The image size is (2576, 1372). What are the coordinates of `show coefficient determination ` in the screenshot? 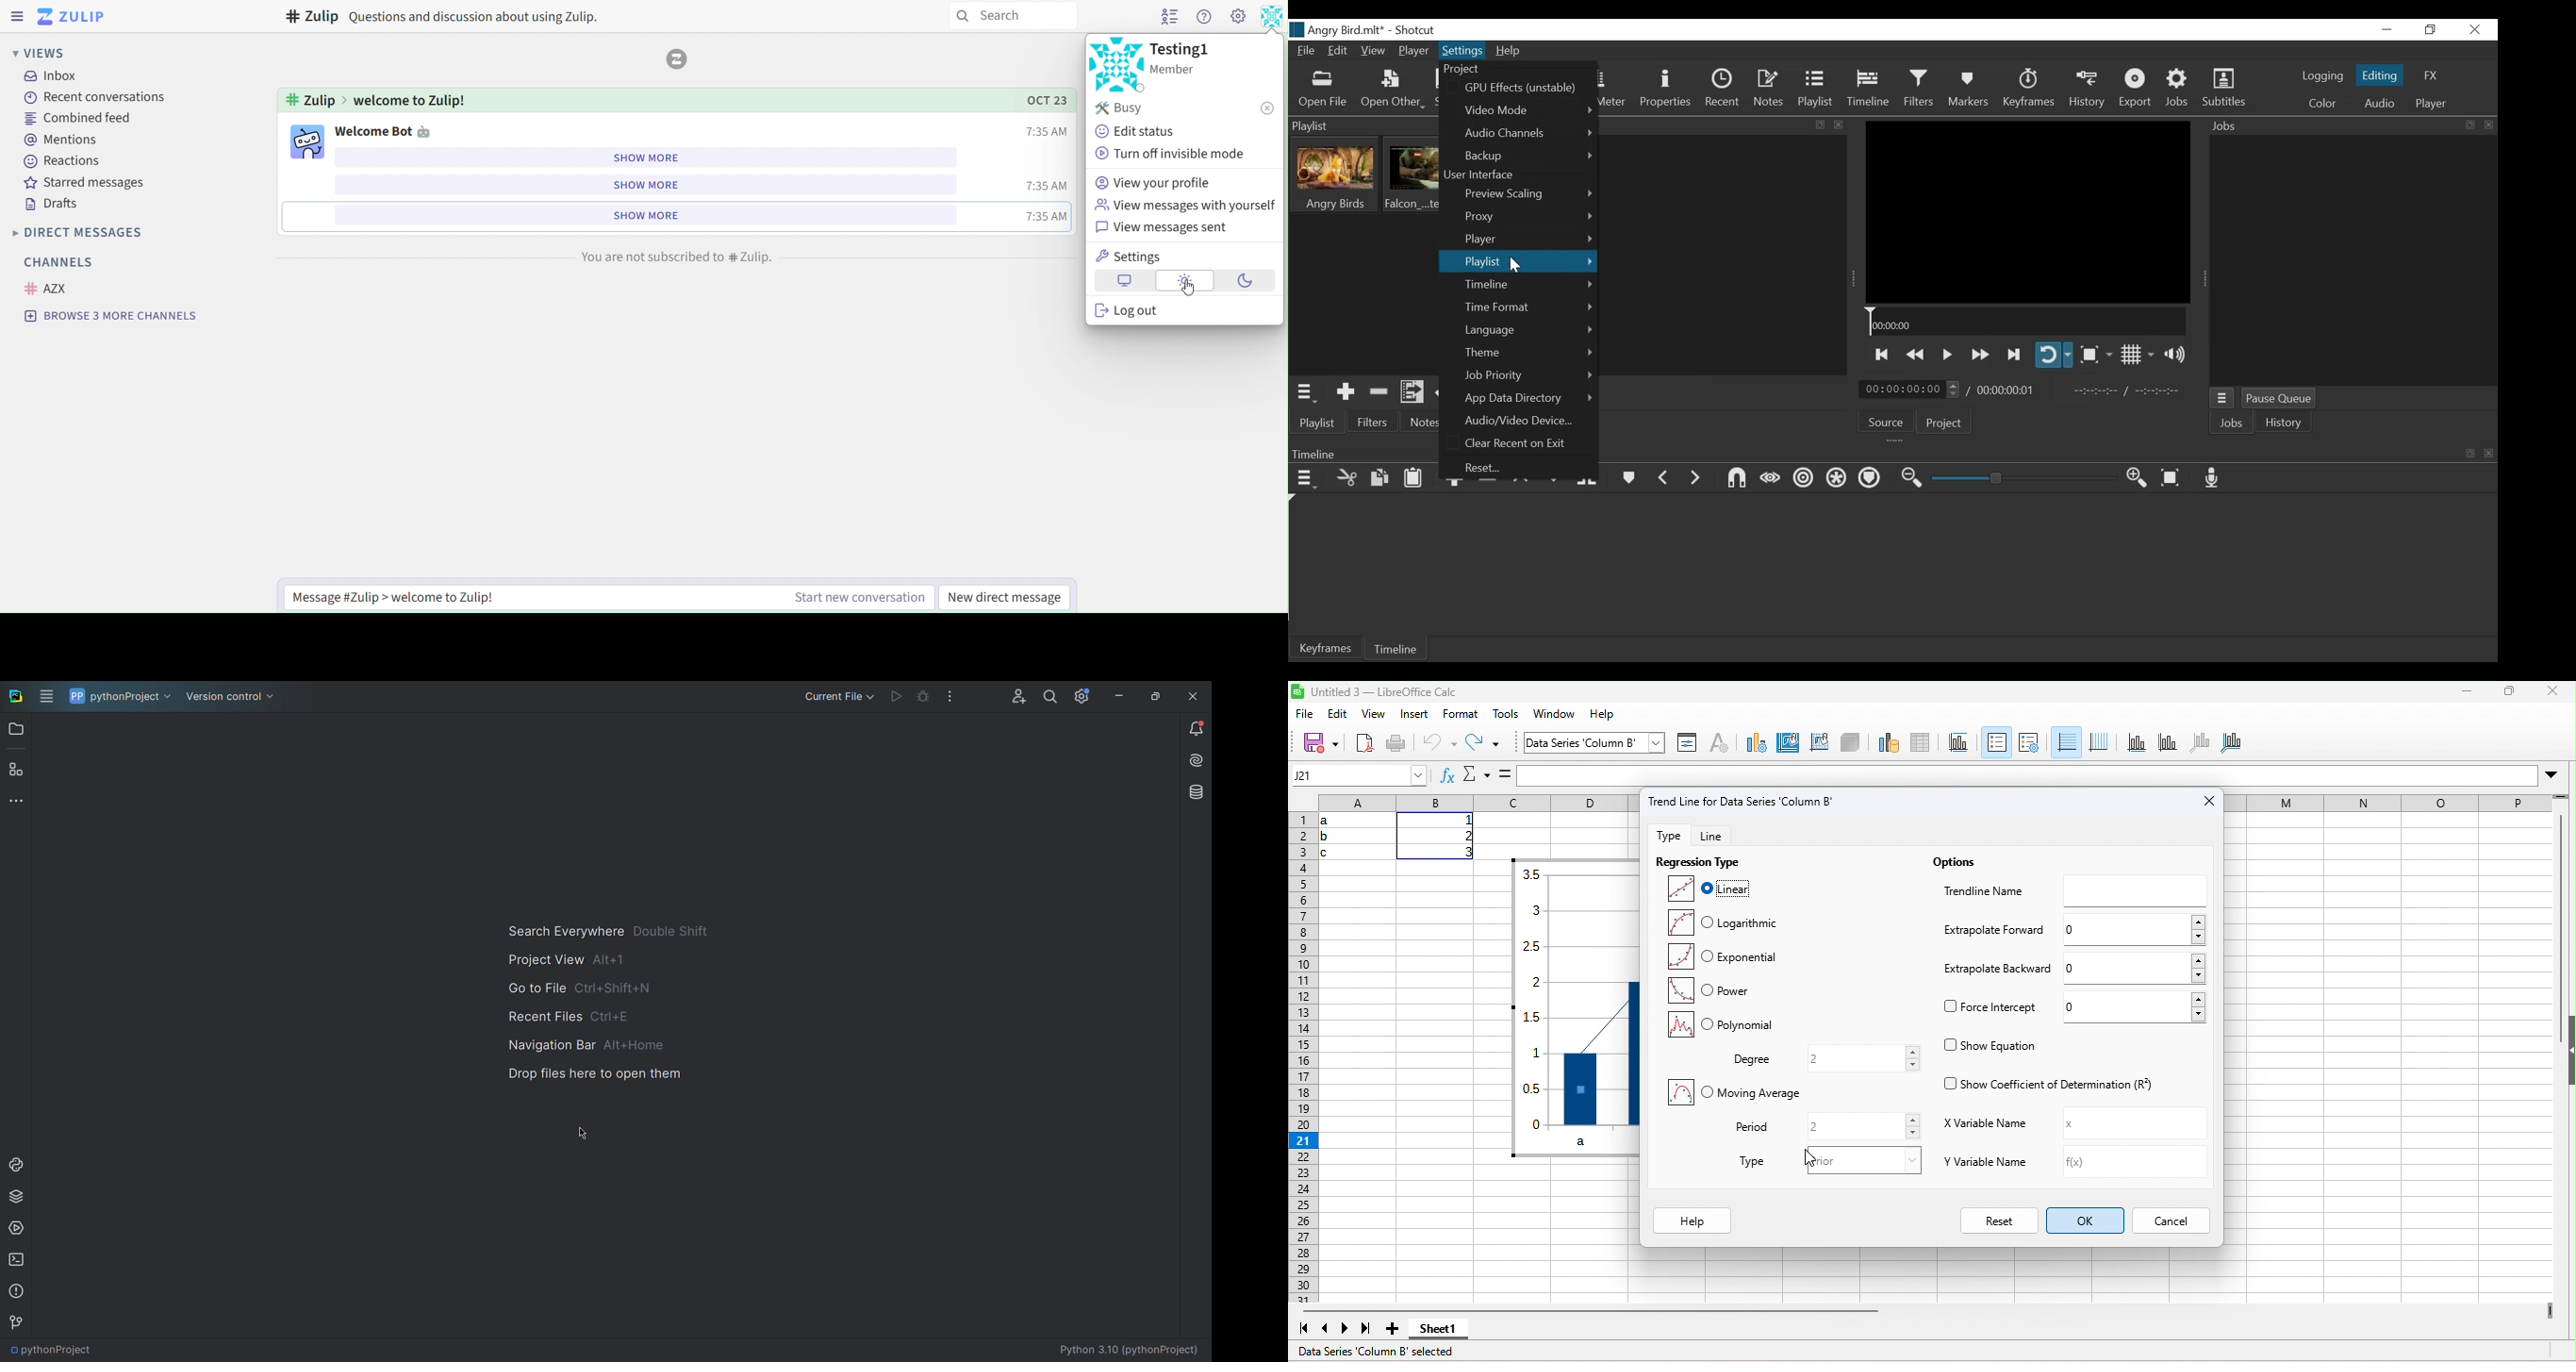 It's located at (2052, 1084).